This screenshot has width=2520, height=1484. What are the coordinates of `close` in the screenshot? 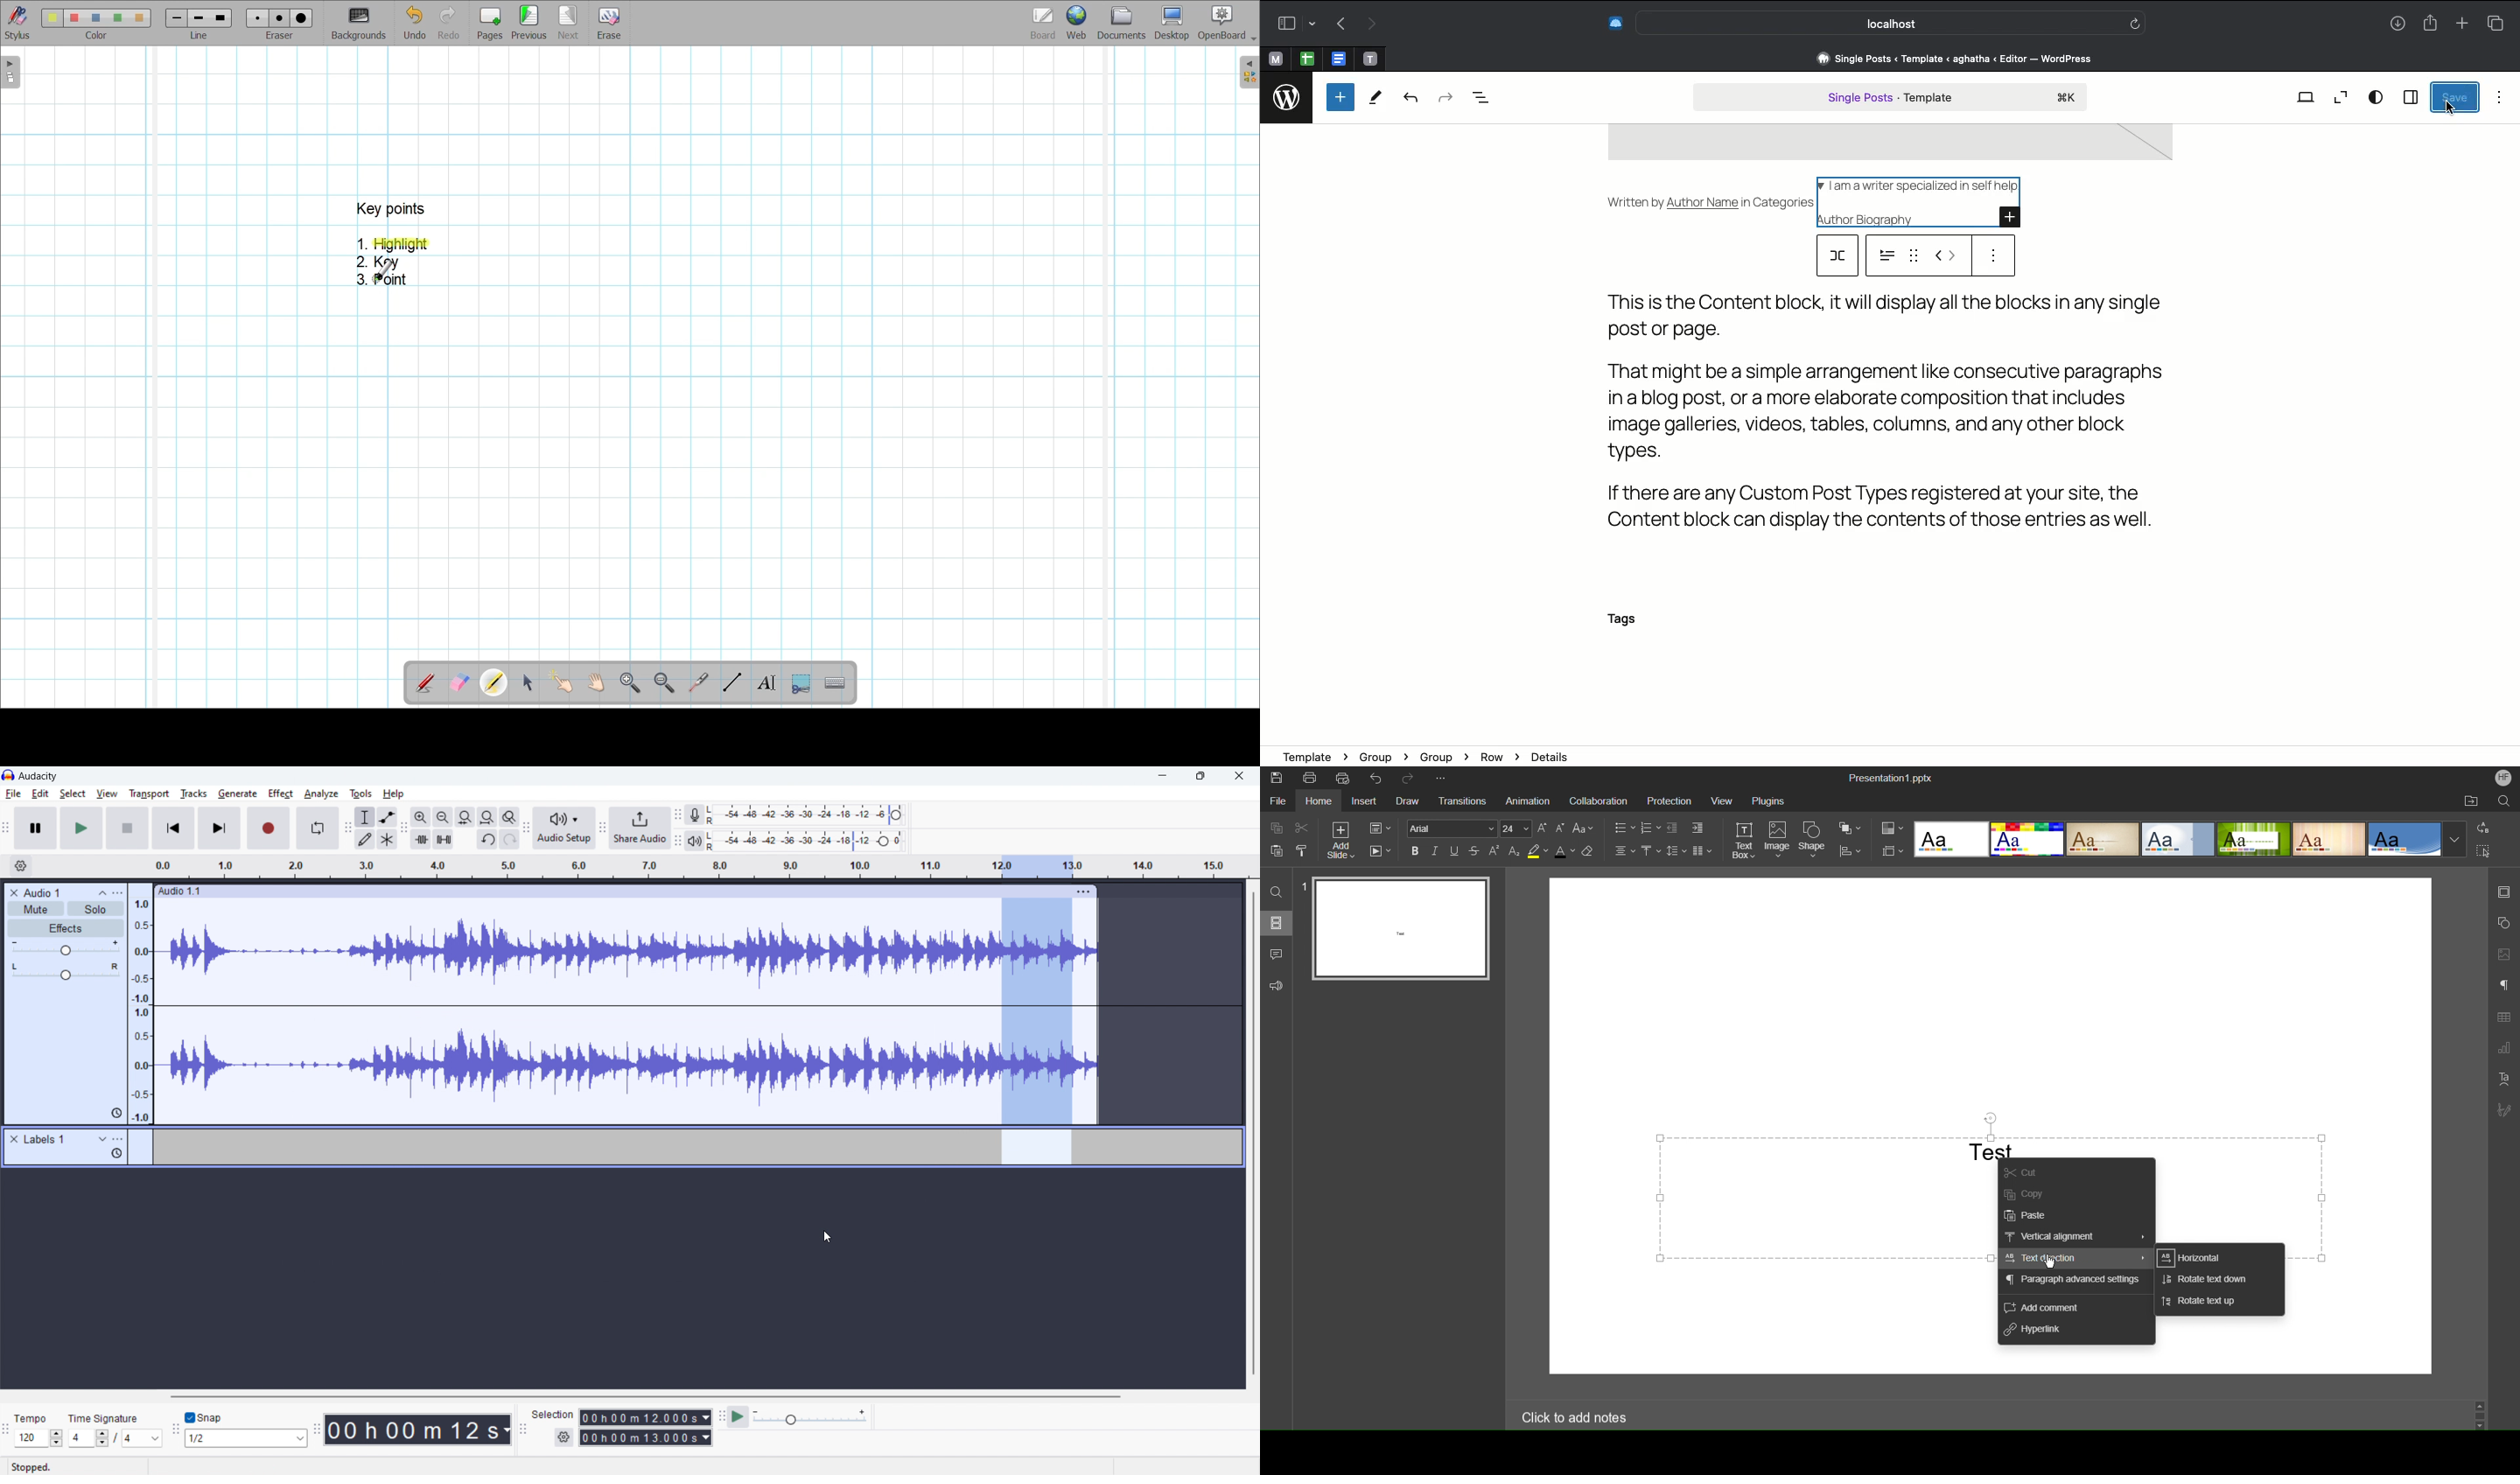 It's located at (1239, 776).